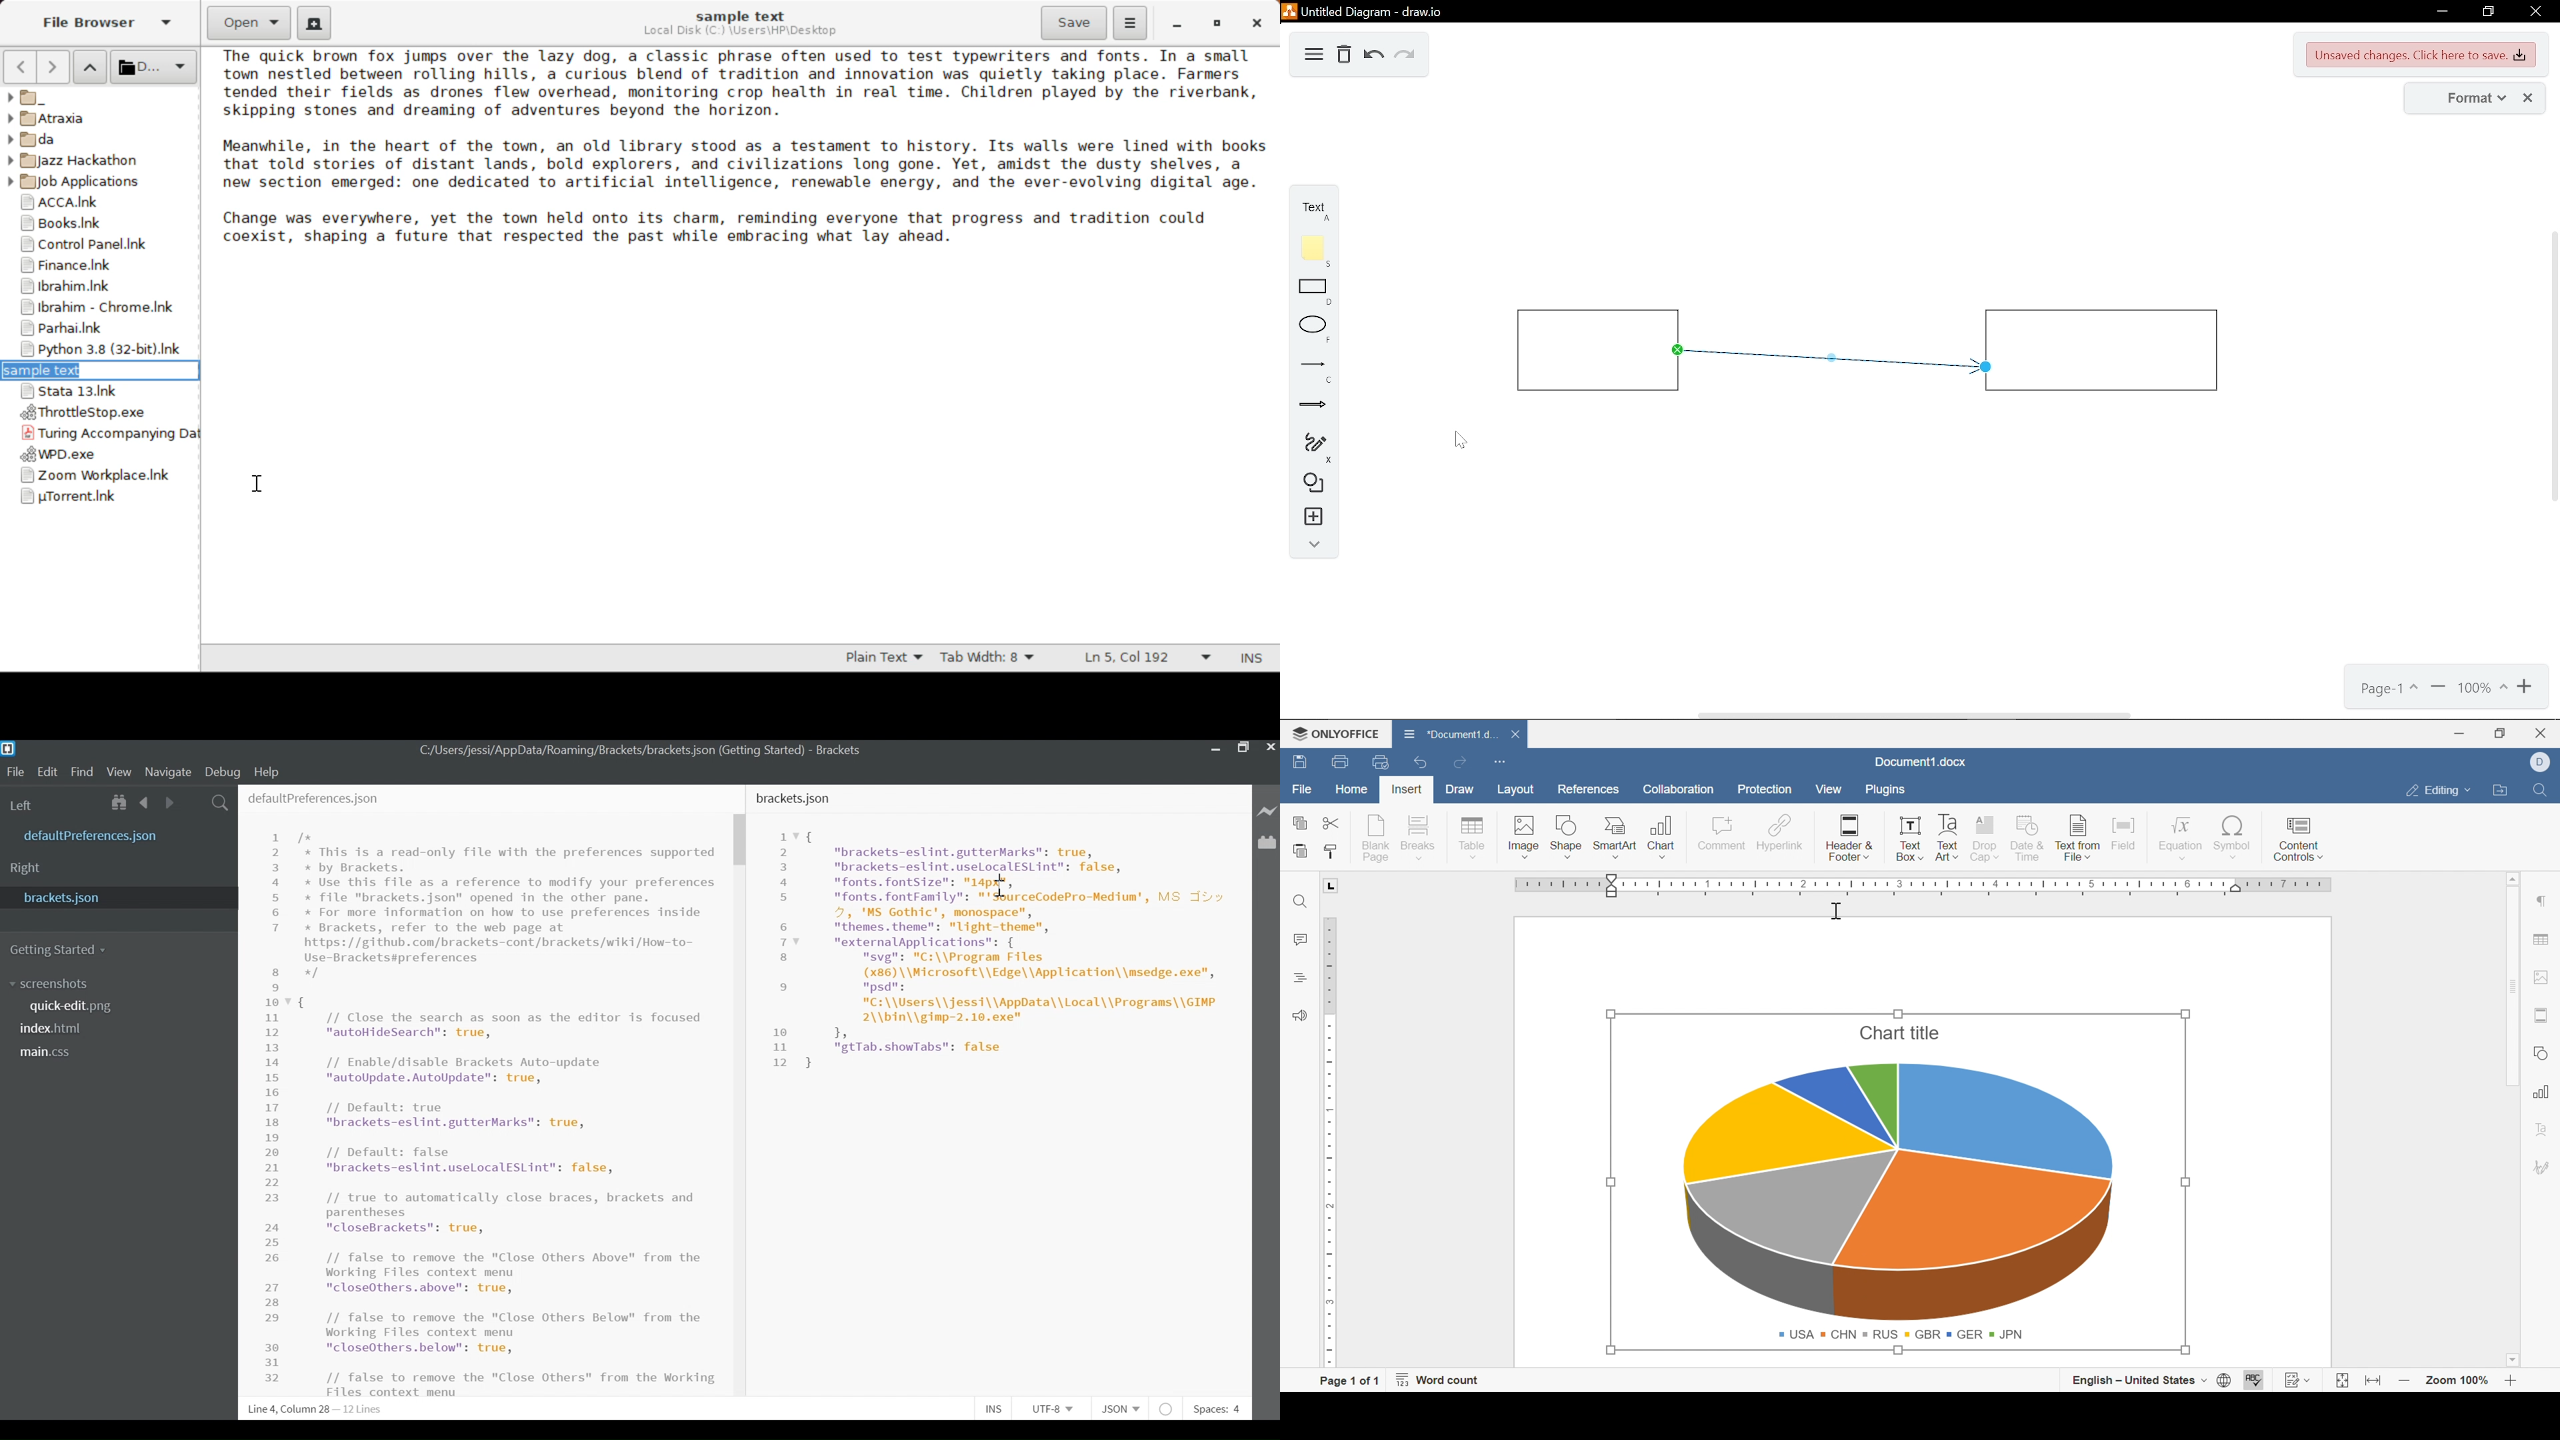 This screenshot has width=2576, height=1456. I want to click on unsaved changes. CLick here to save, so click(2418, 55).